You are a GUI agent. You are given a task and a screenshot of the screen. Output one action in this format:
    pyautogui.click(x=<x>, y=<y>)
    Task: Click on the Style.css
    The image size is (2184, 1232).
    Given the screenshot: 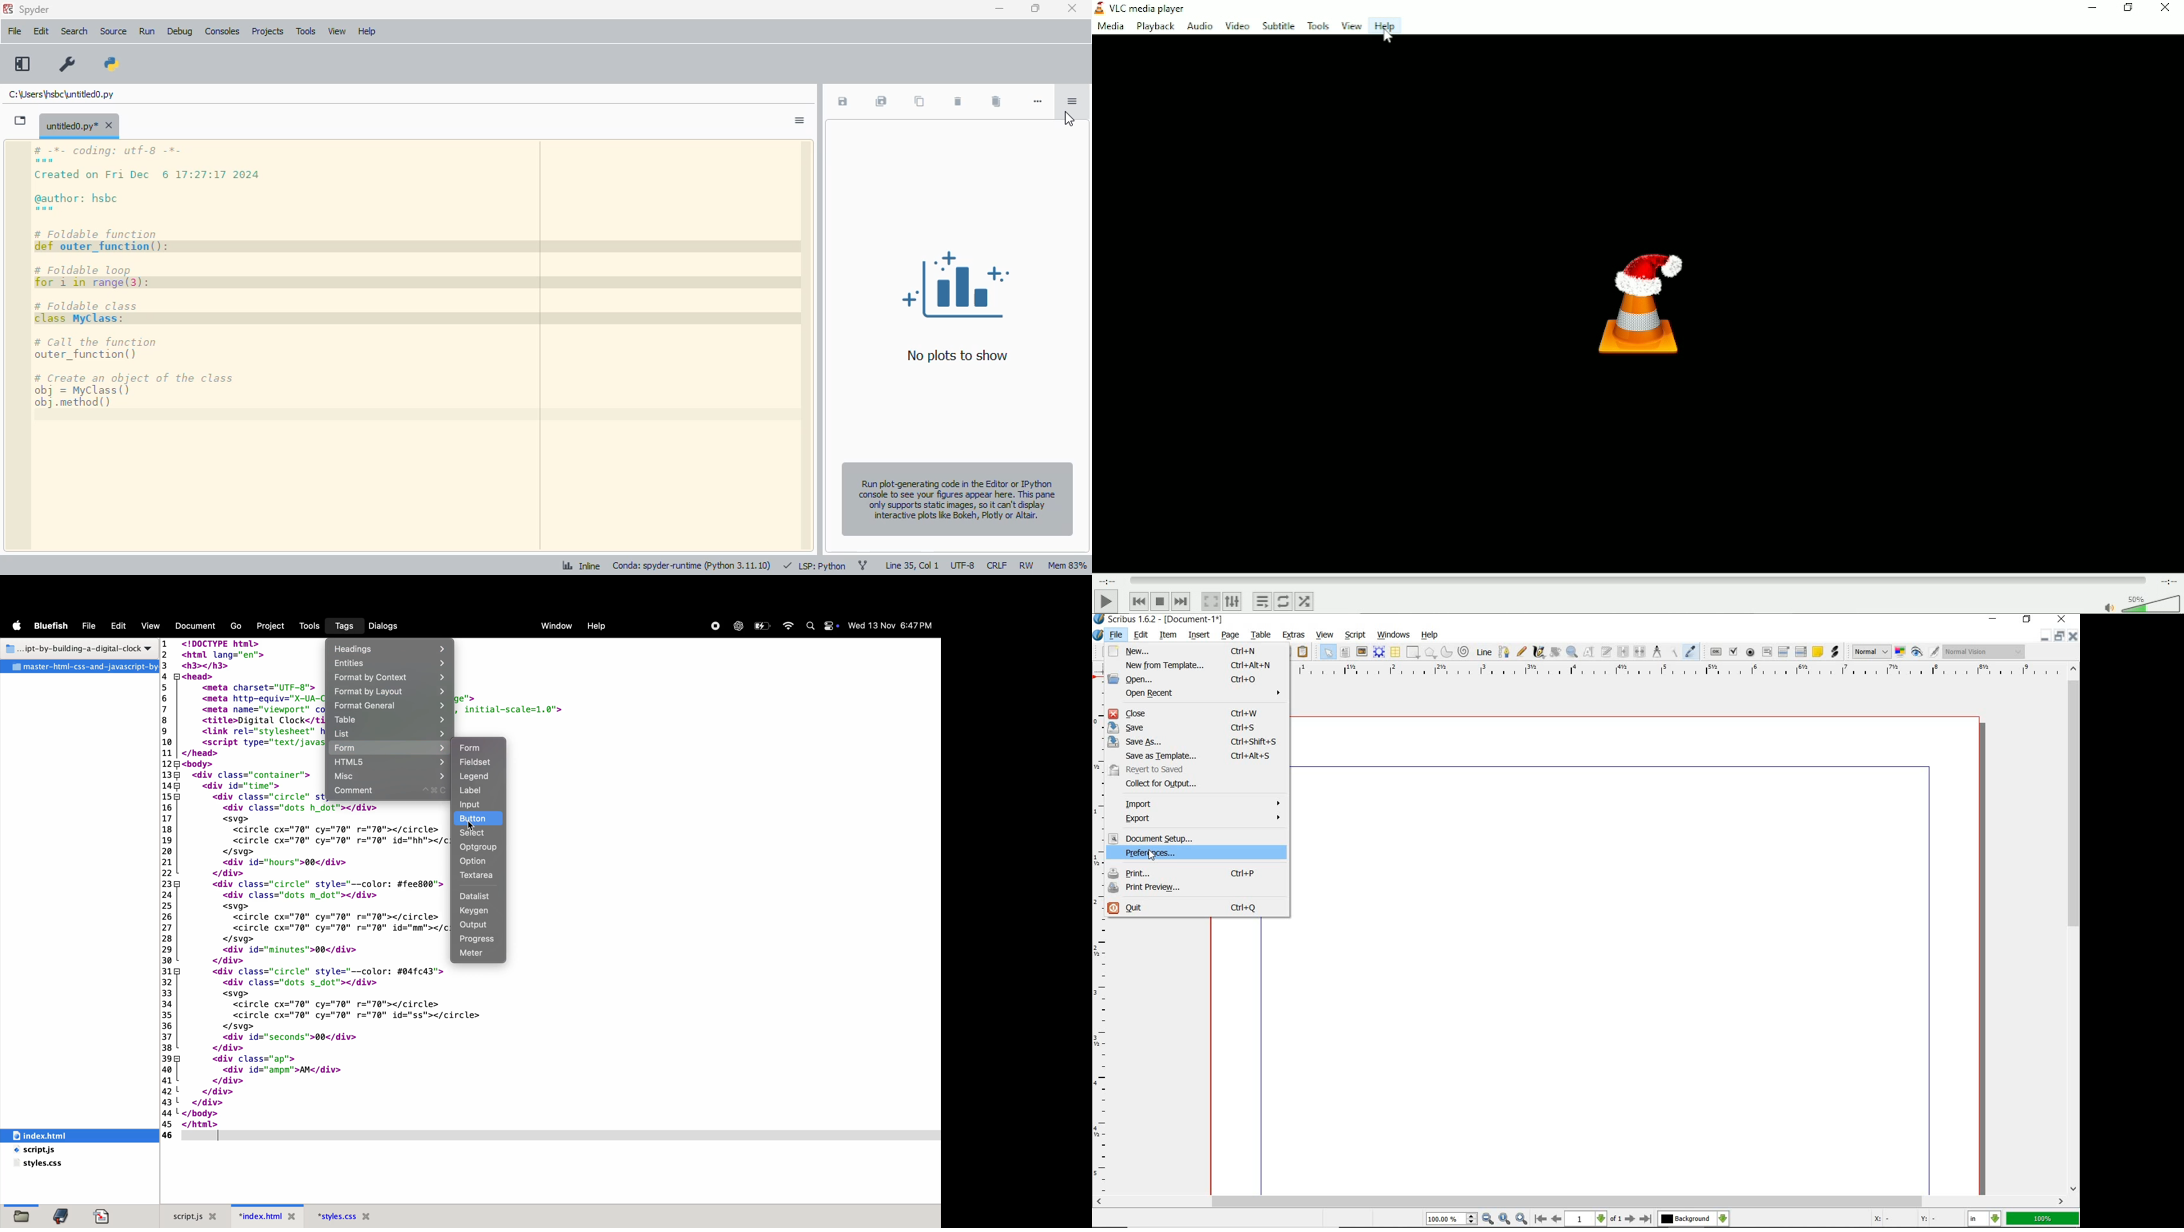 What is the action you would take?
    pyautogui.click(x=335, y=1216)
    